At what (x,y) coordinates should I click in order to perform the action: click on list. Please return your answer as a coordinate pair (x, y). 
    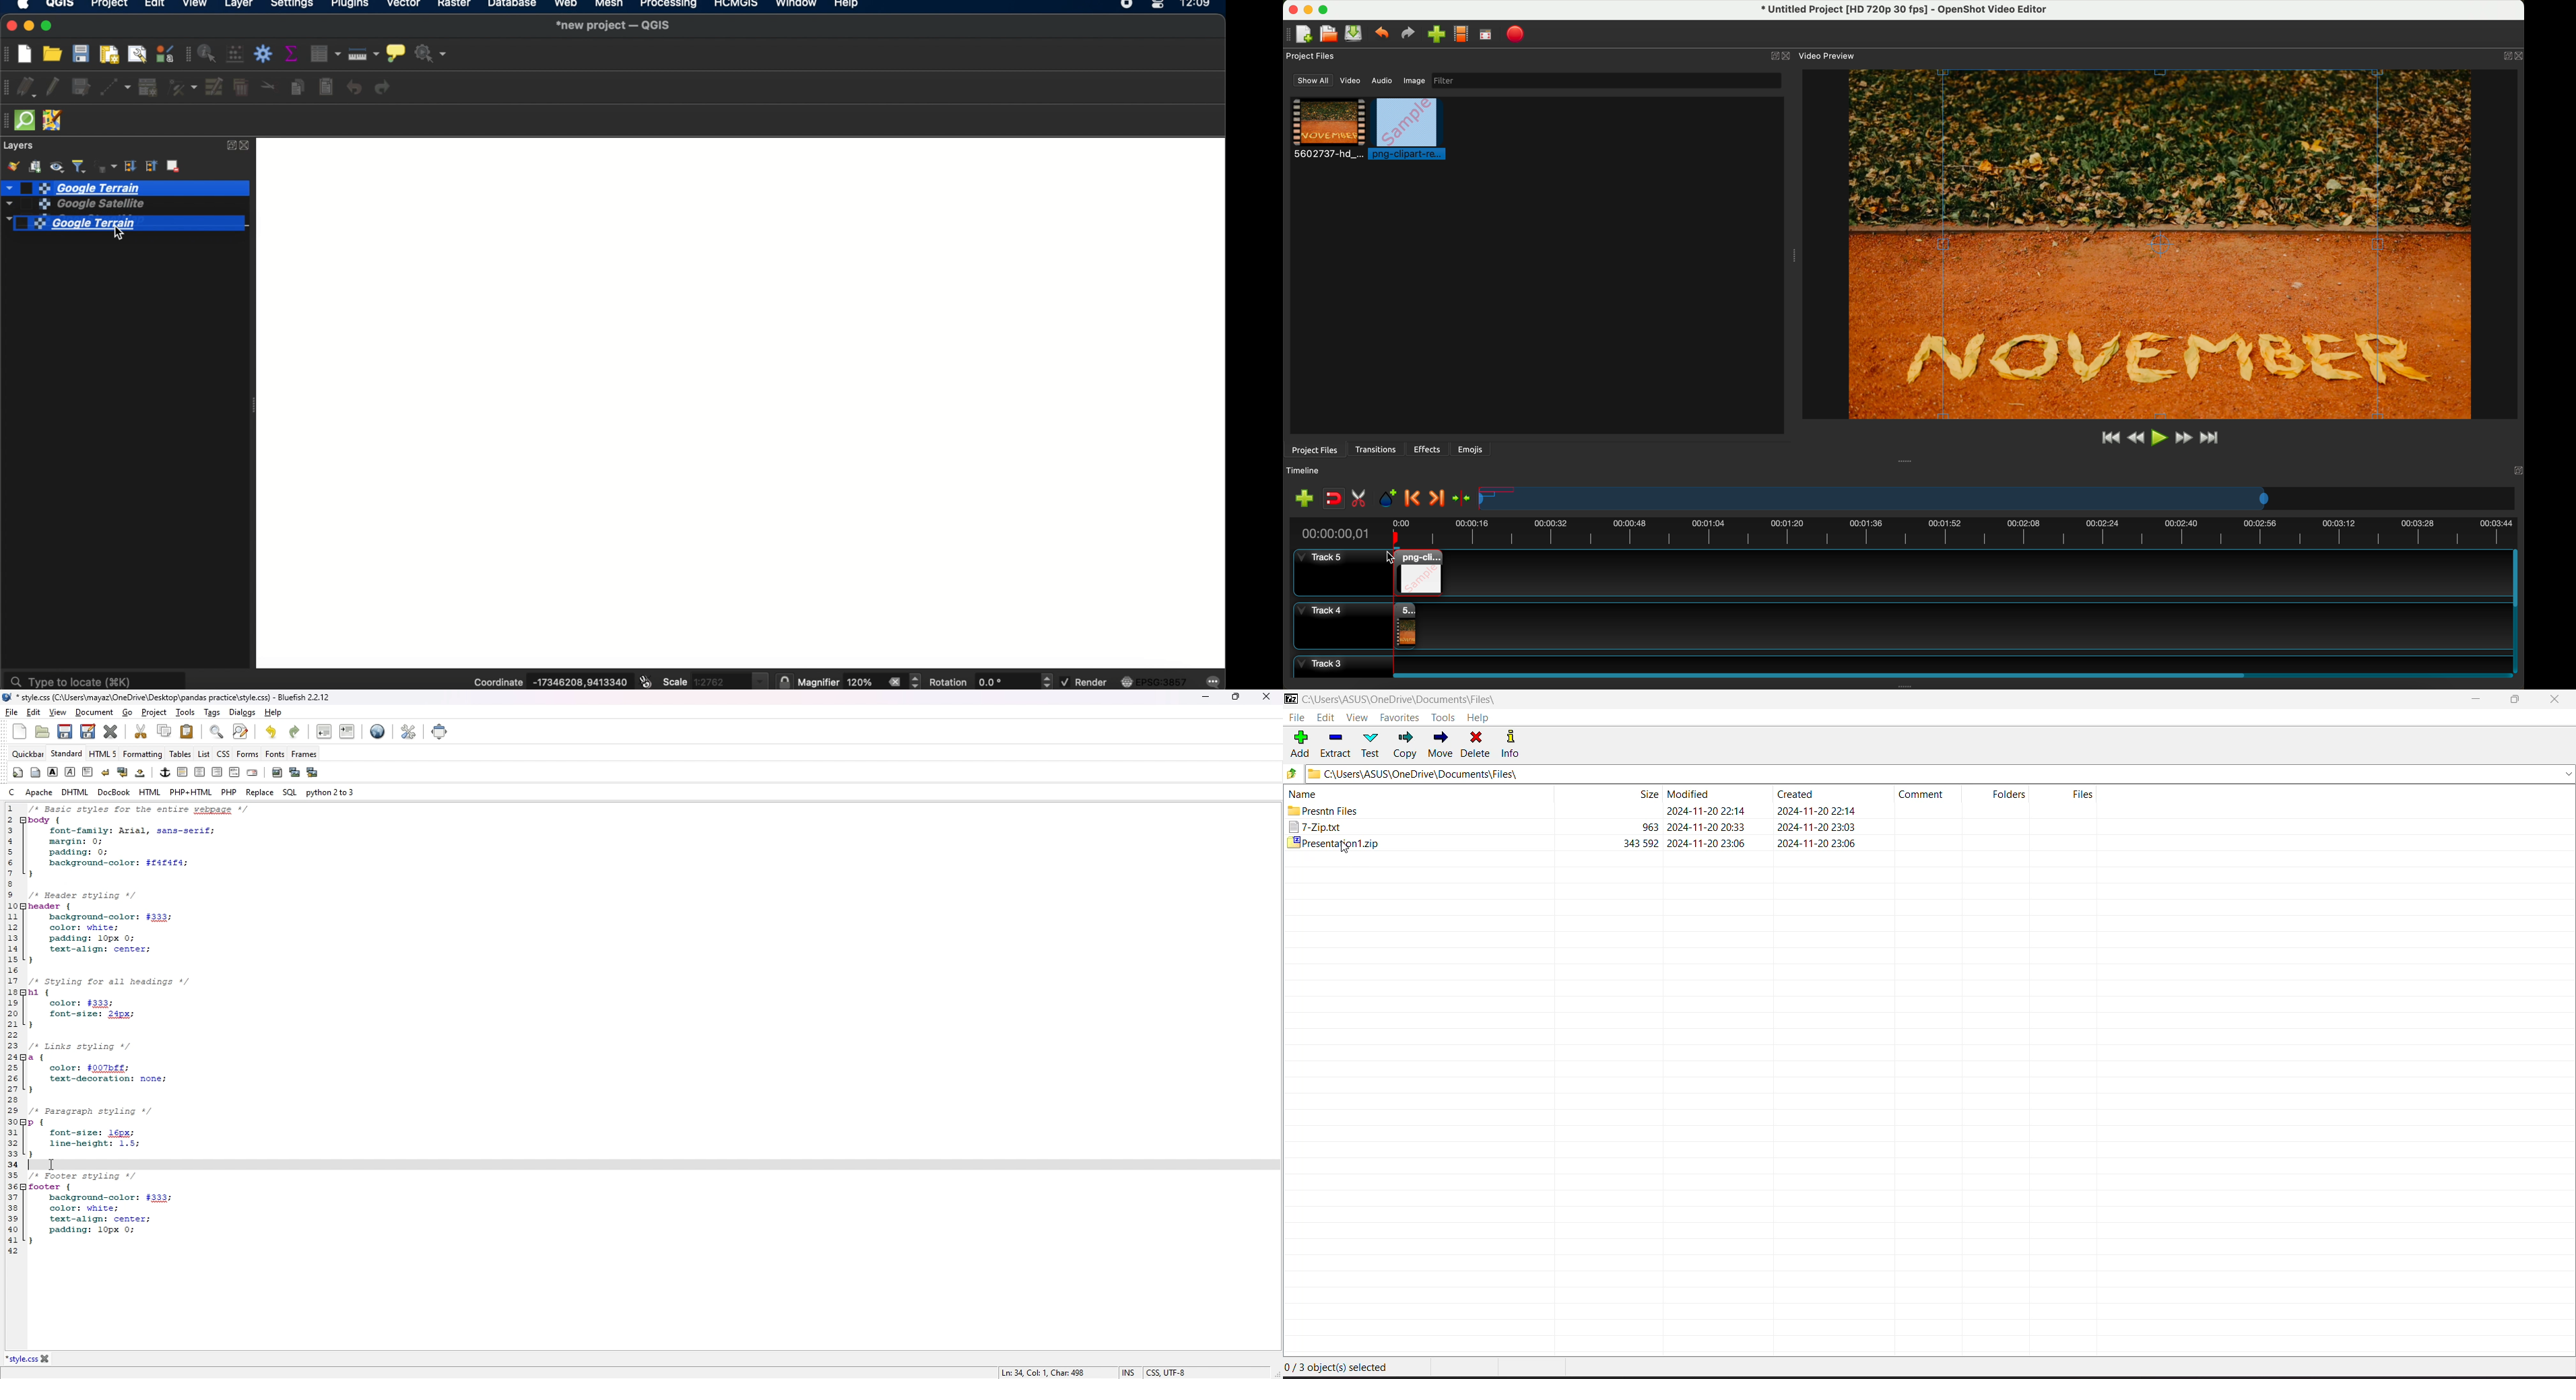
    Looking at the image, I should click on (204, 754).